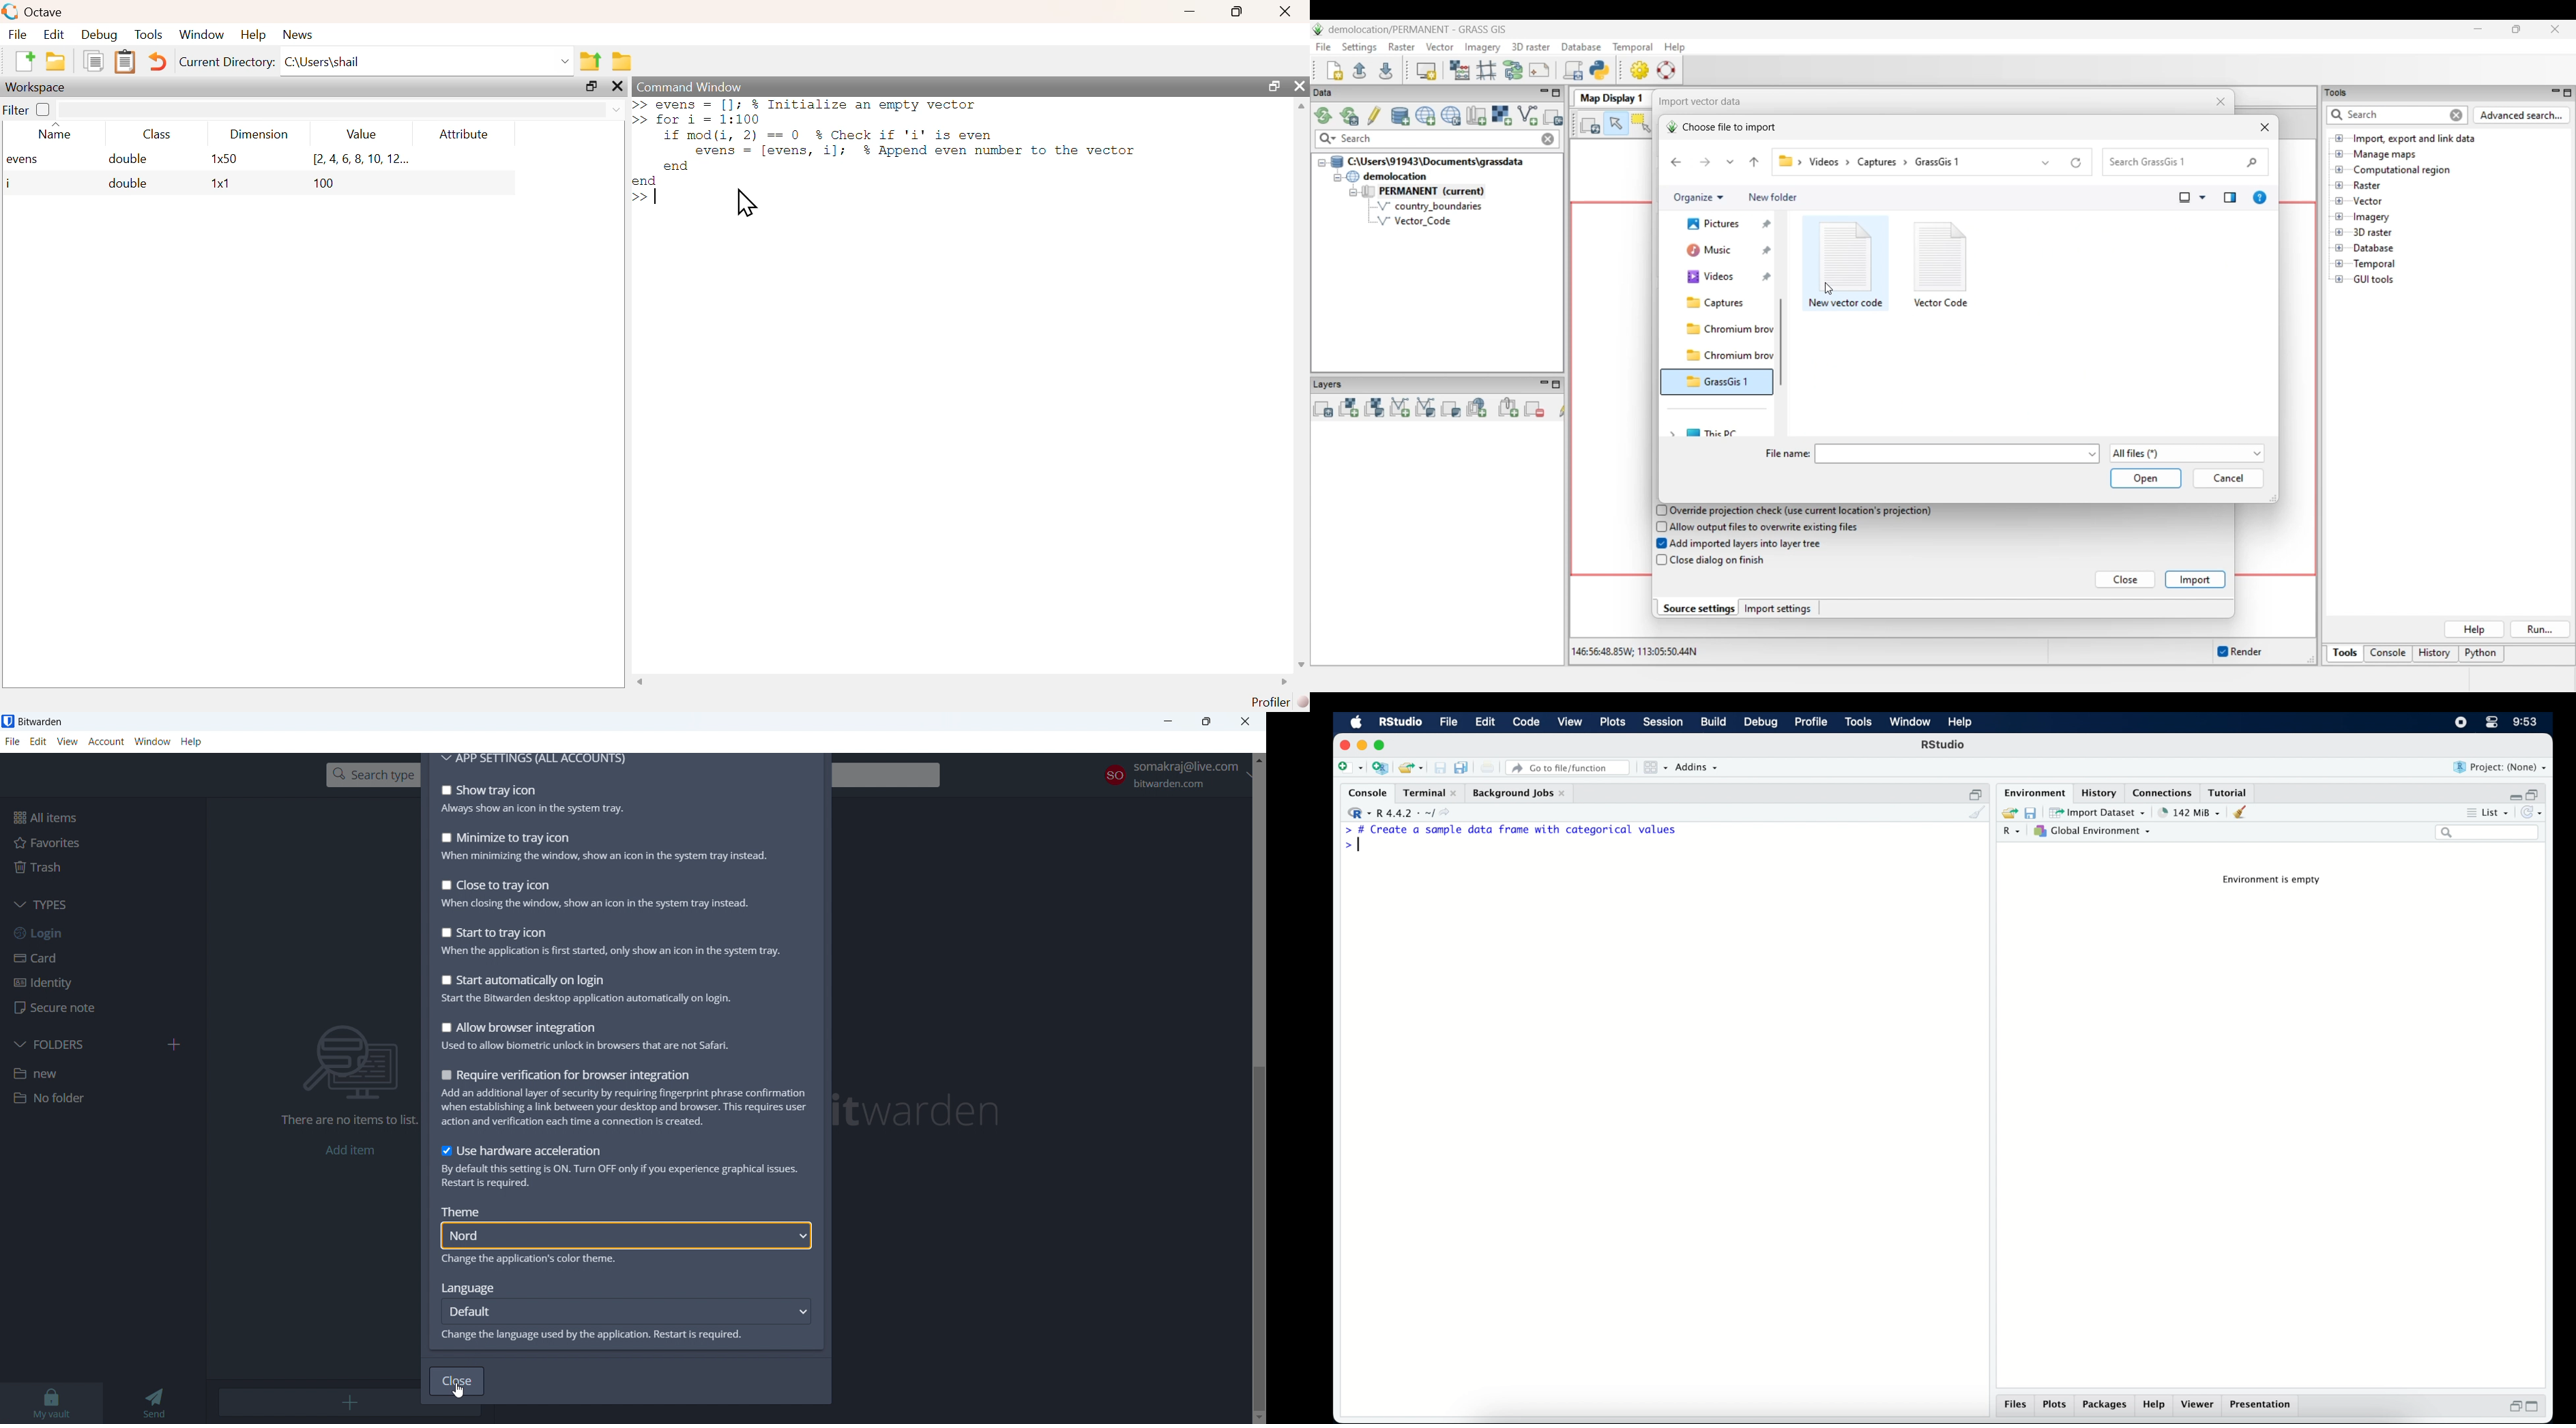 Image resolution: width=2576 pixels, height=1428 pixels. Describe the element at coordinates (2097, 831) in the screenshot. I see `global environment` at that location.